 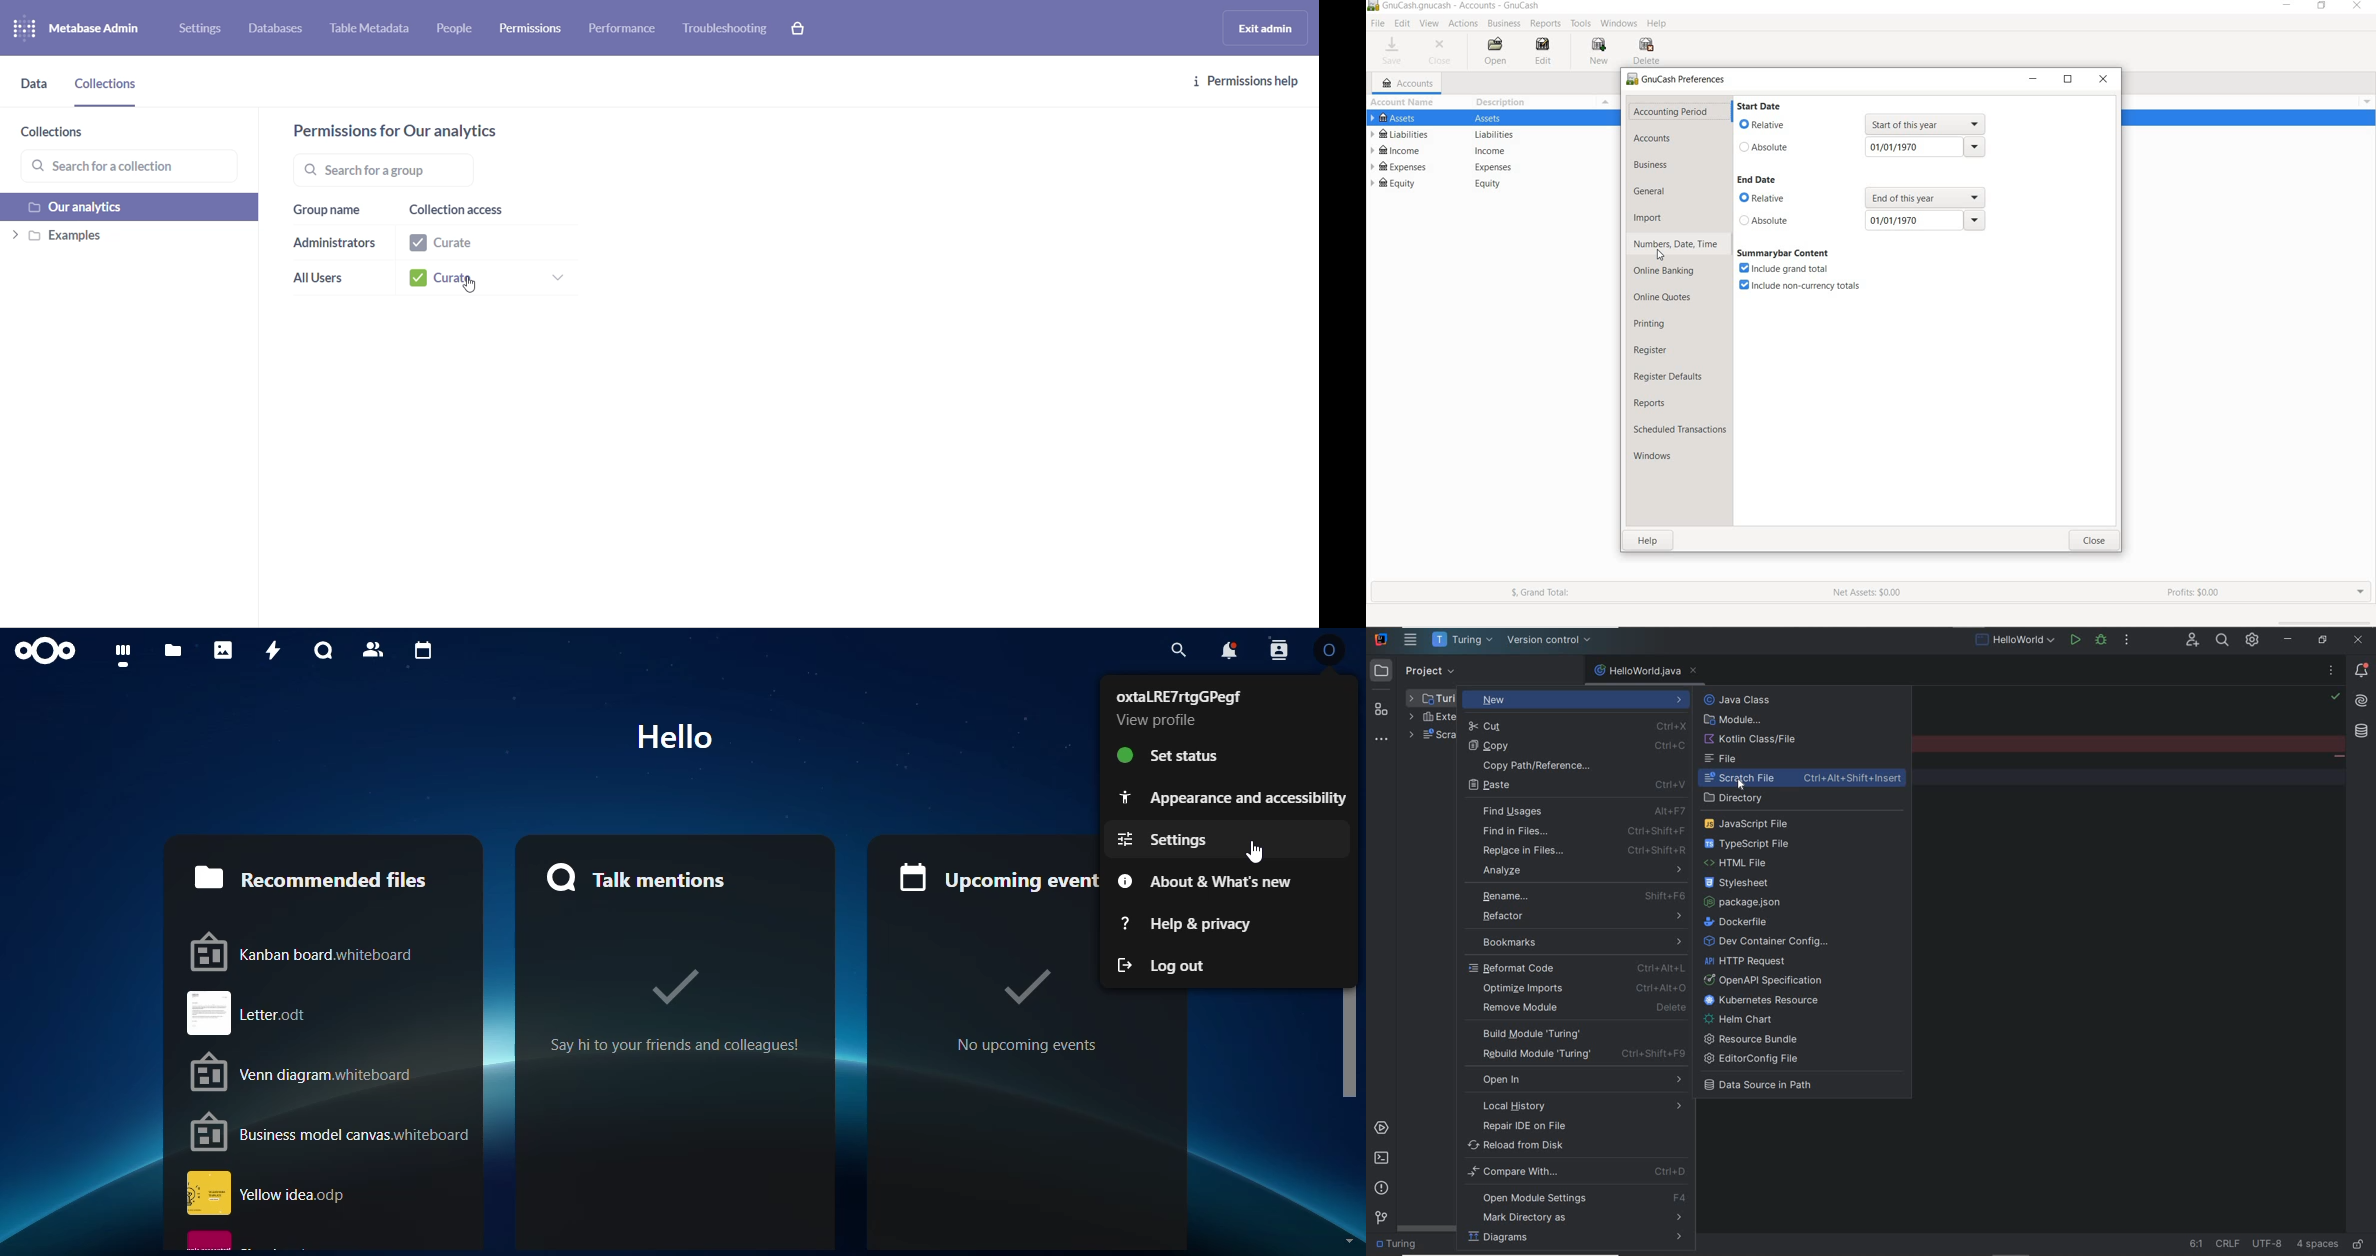 What do you see at coordinates (1657, 217) in the screenshot?
I see `import` at bounding box center [1657, 217].